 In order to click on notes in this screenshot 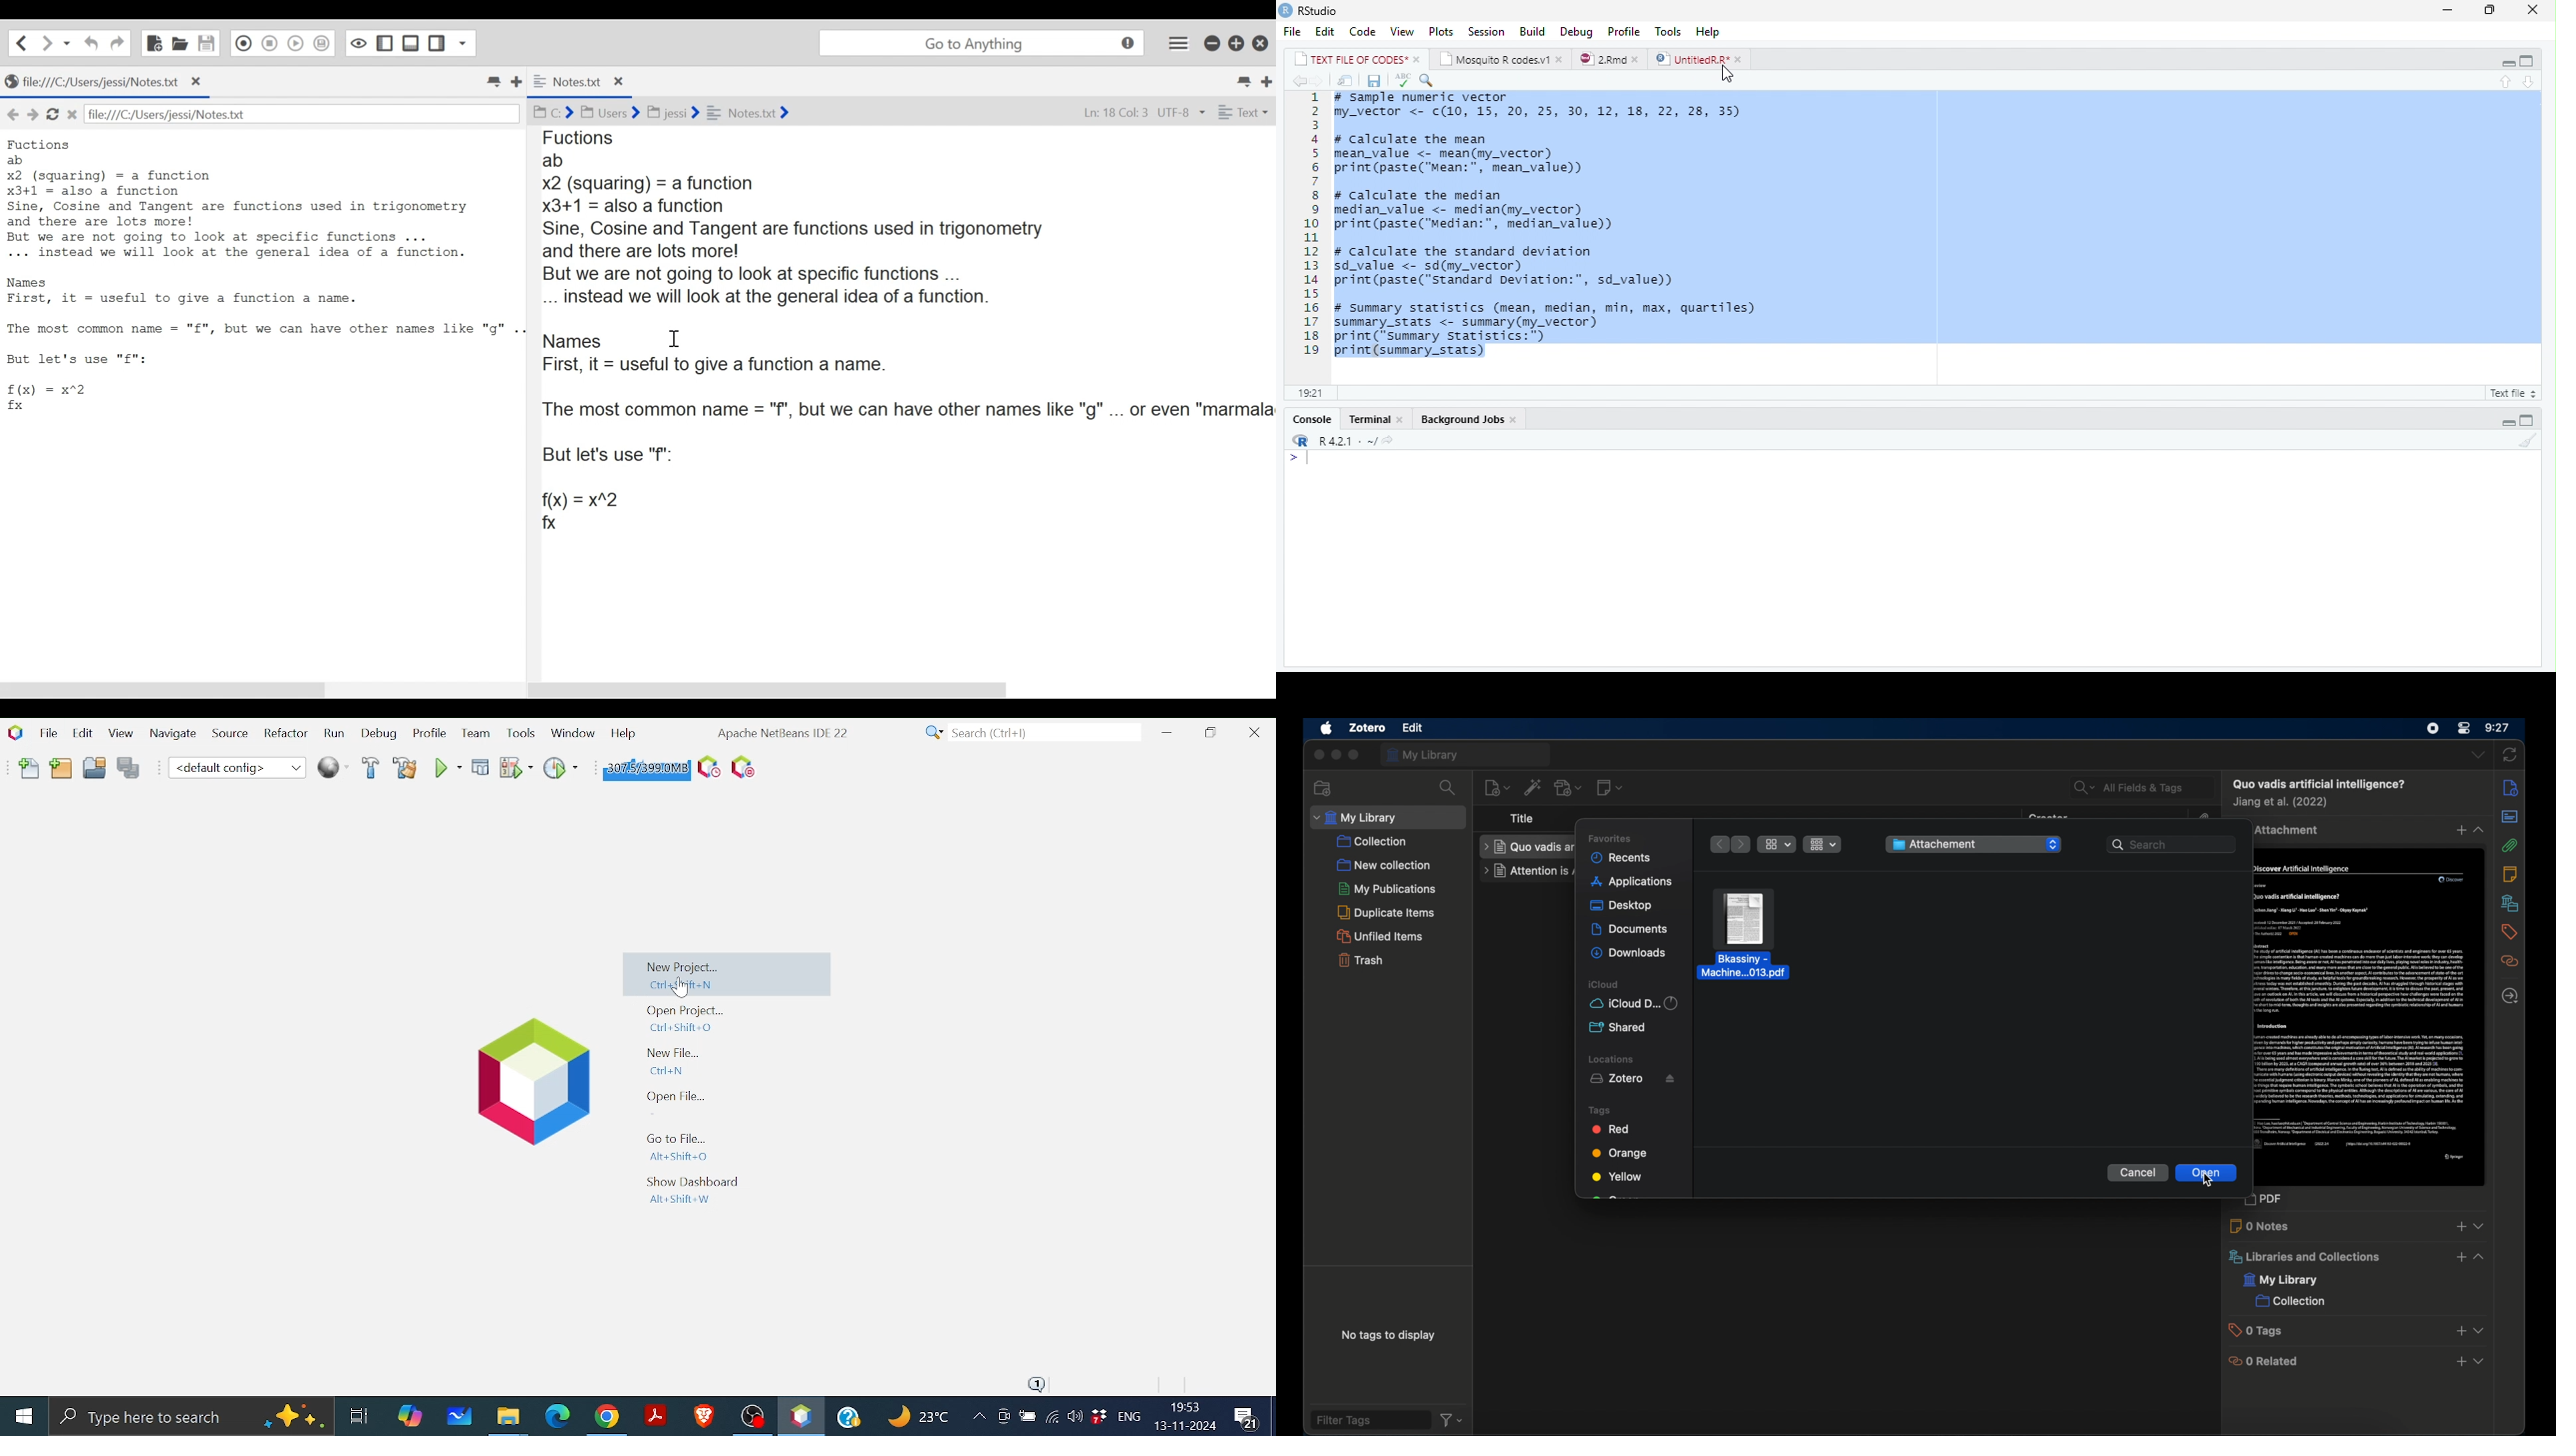, I will do `click(2511, 874)`.